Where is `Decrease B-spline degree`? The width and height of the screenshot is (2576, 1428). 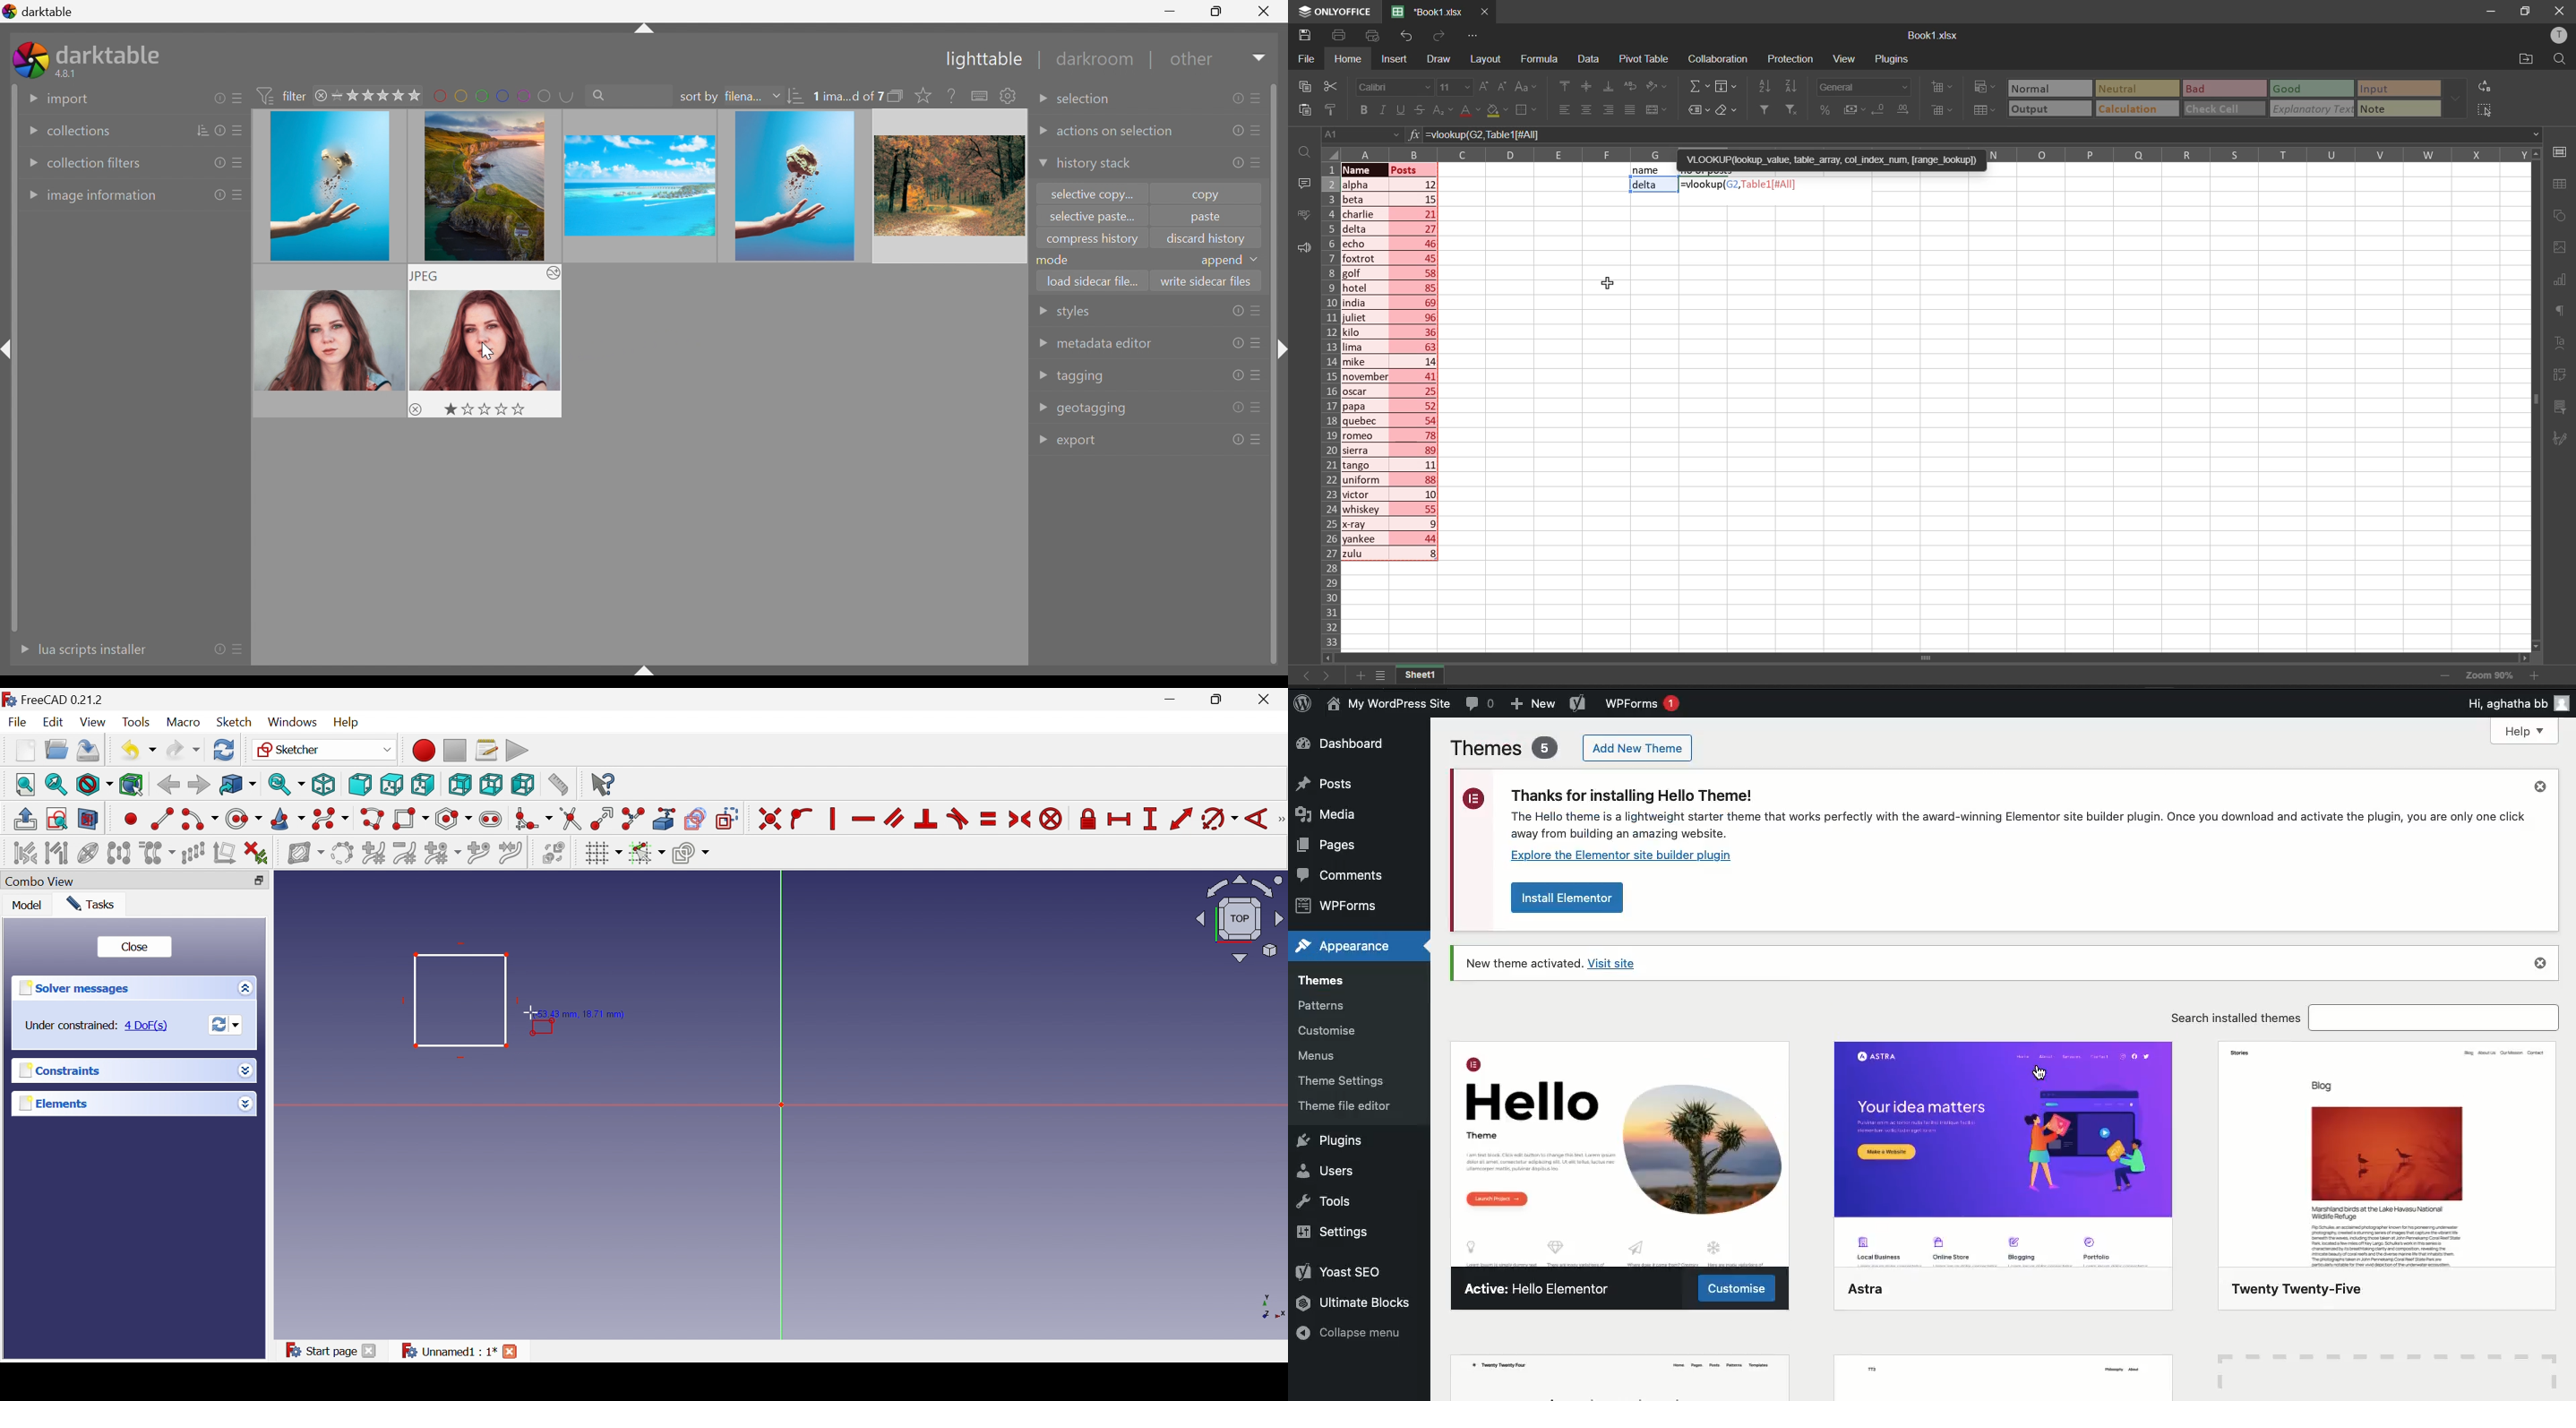 Decrease B-spline degree is located at coordinates (405, 854).